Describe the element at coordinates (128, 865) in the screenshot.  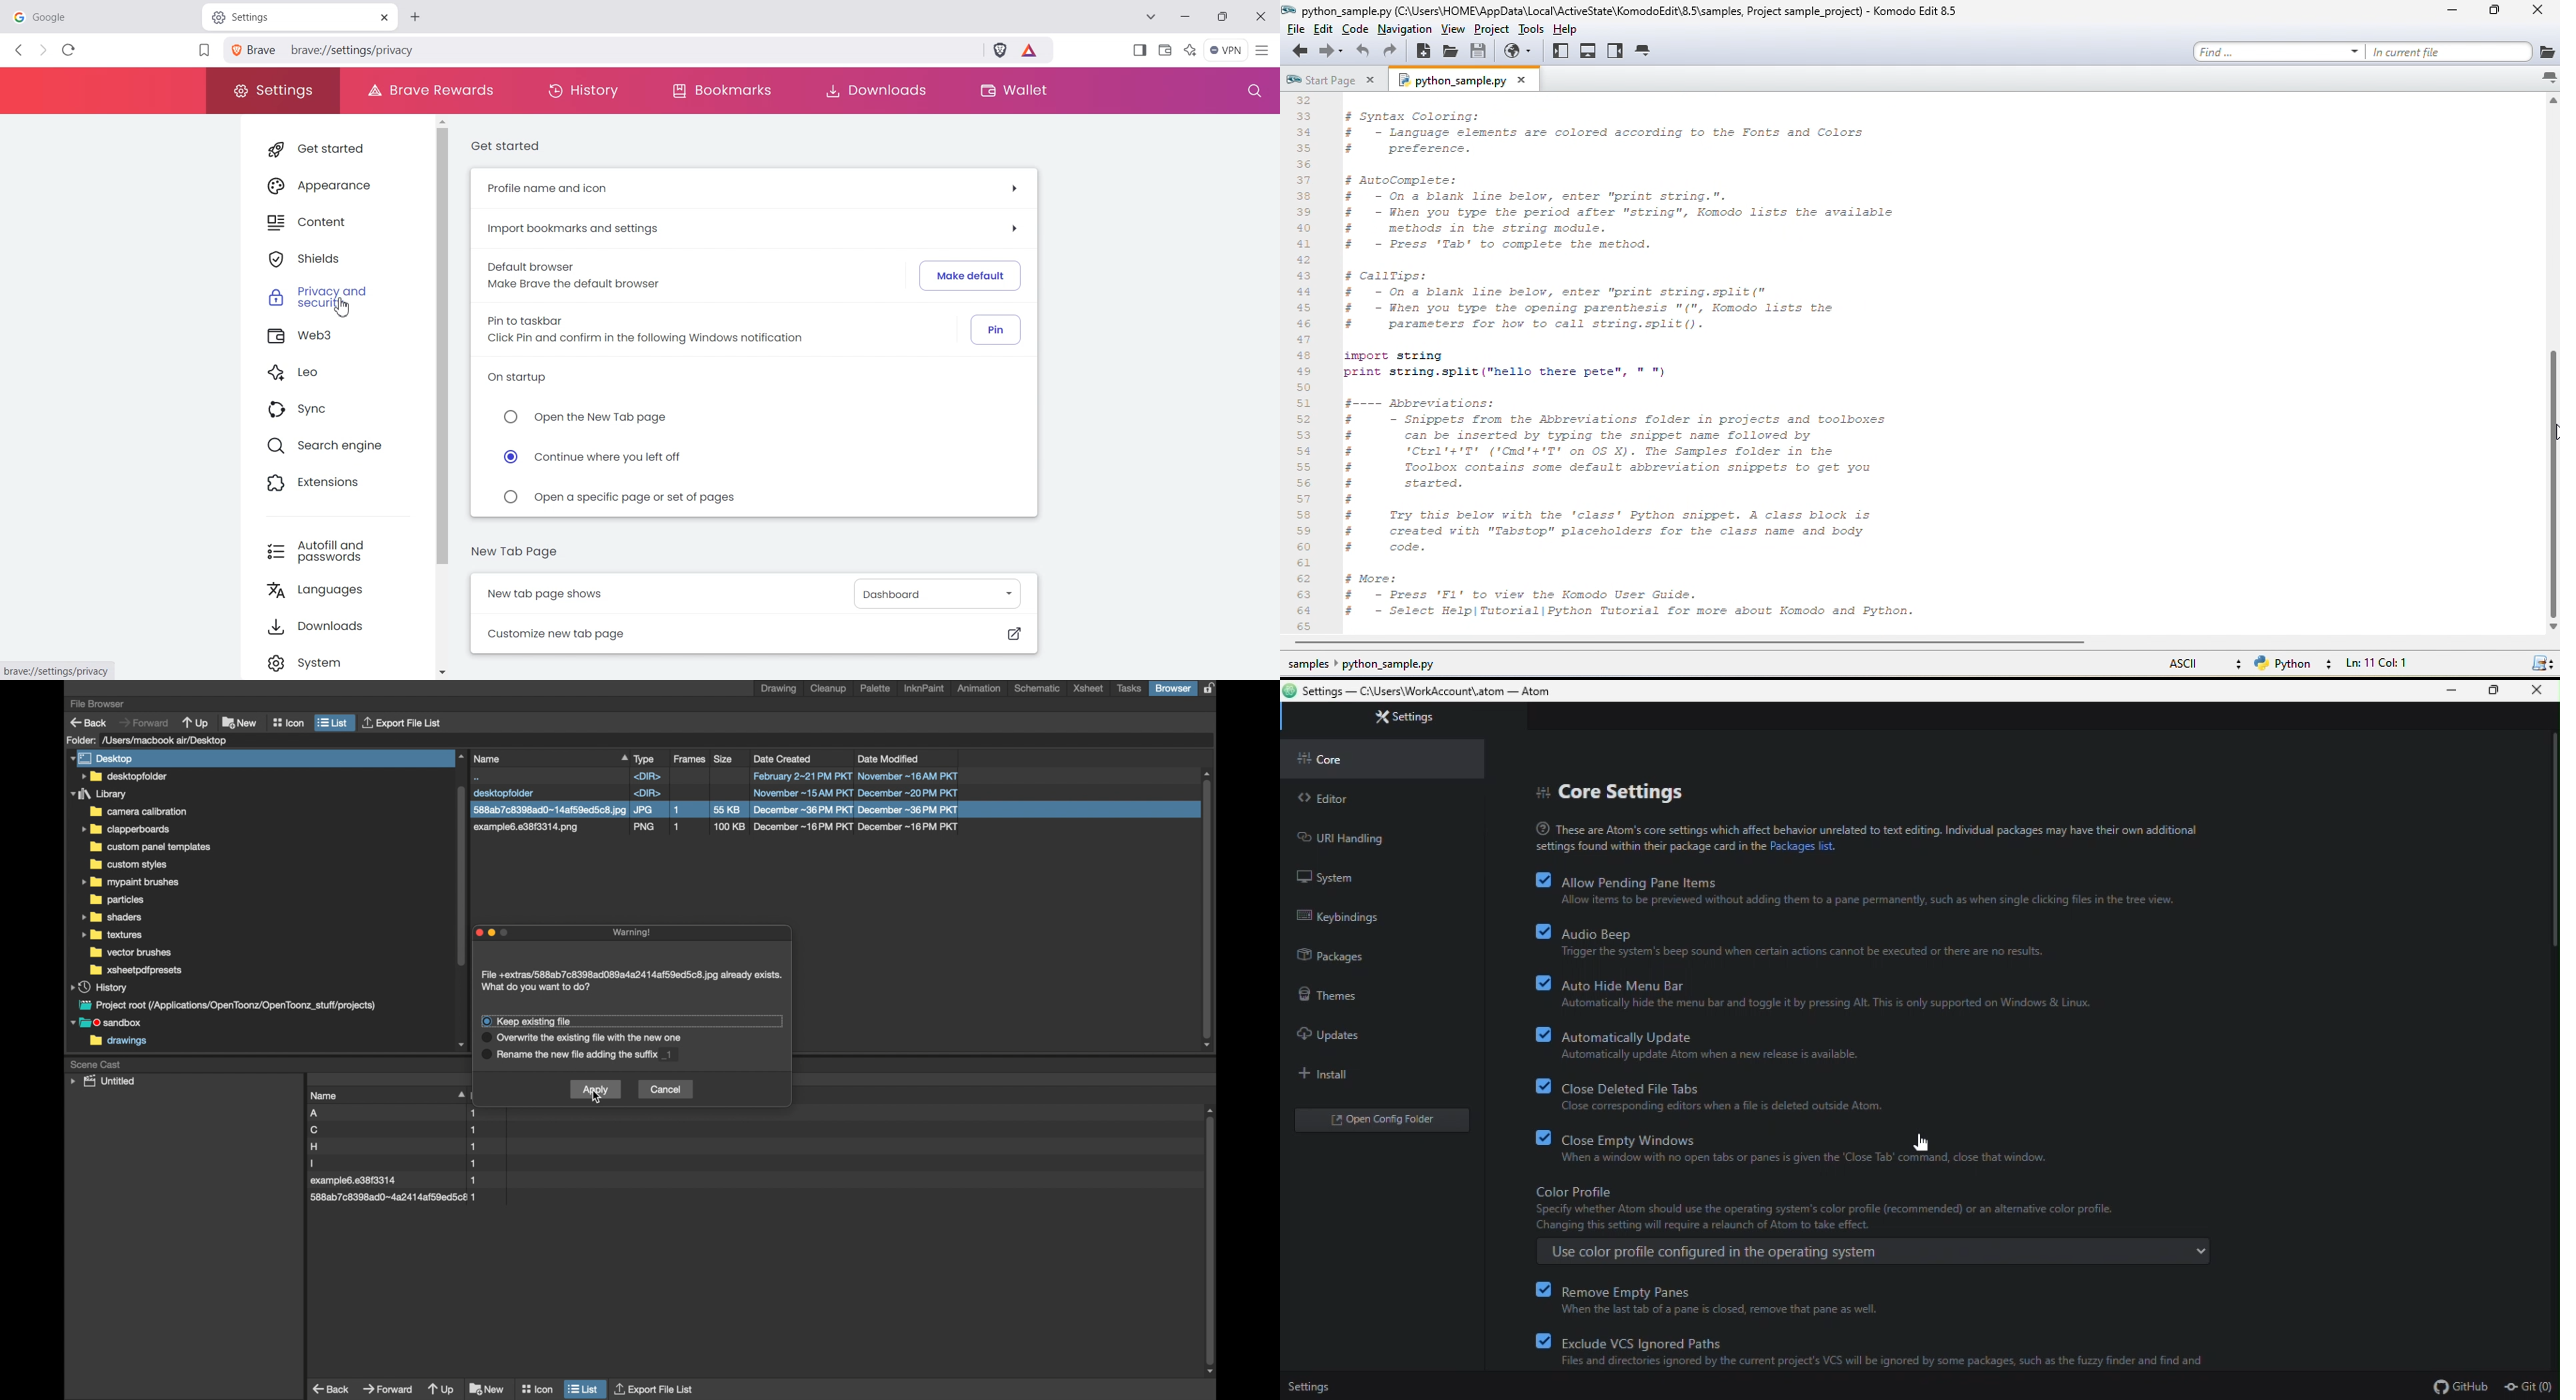
I see `folder` at that location.